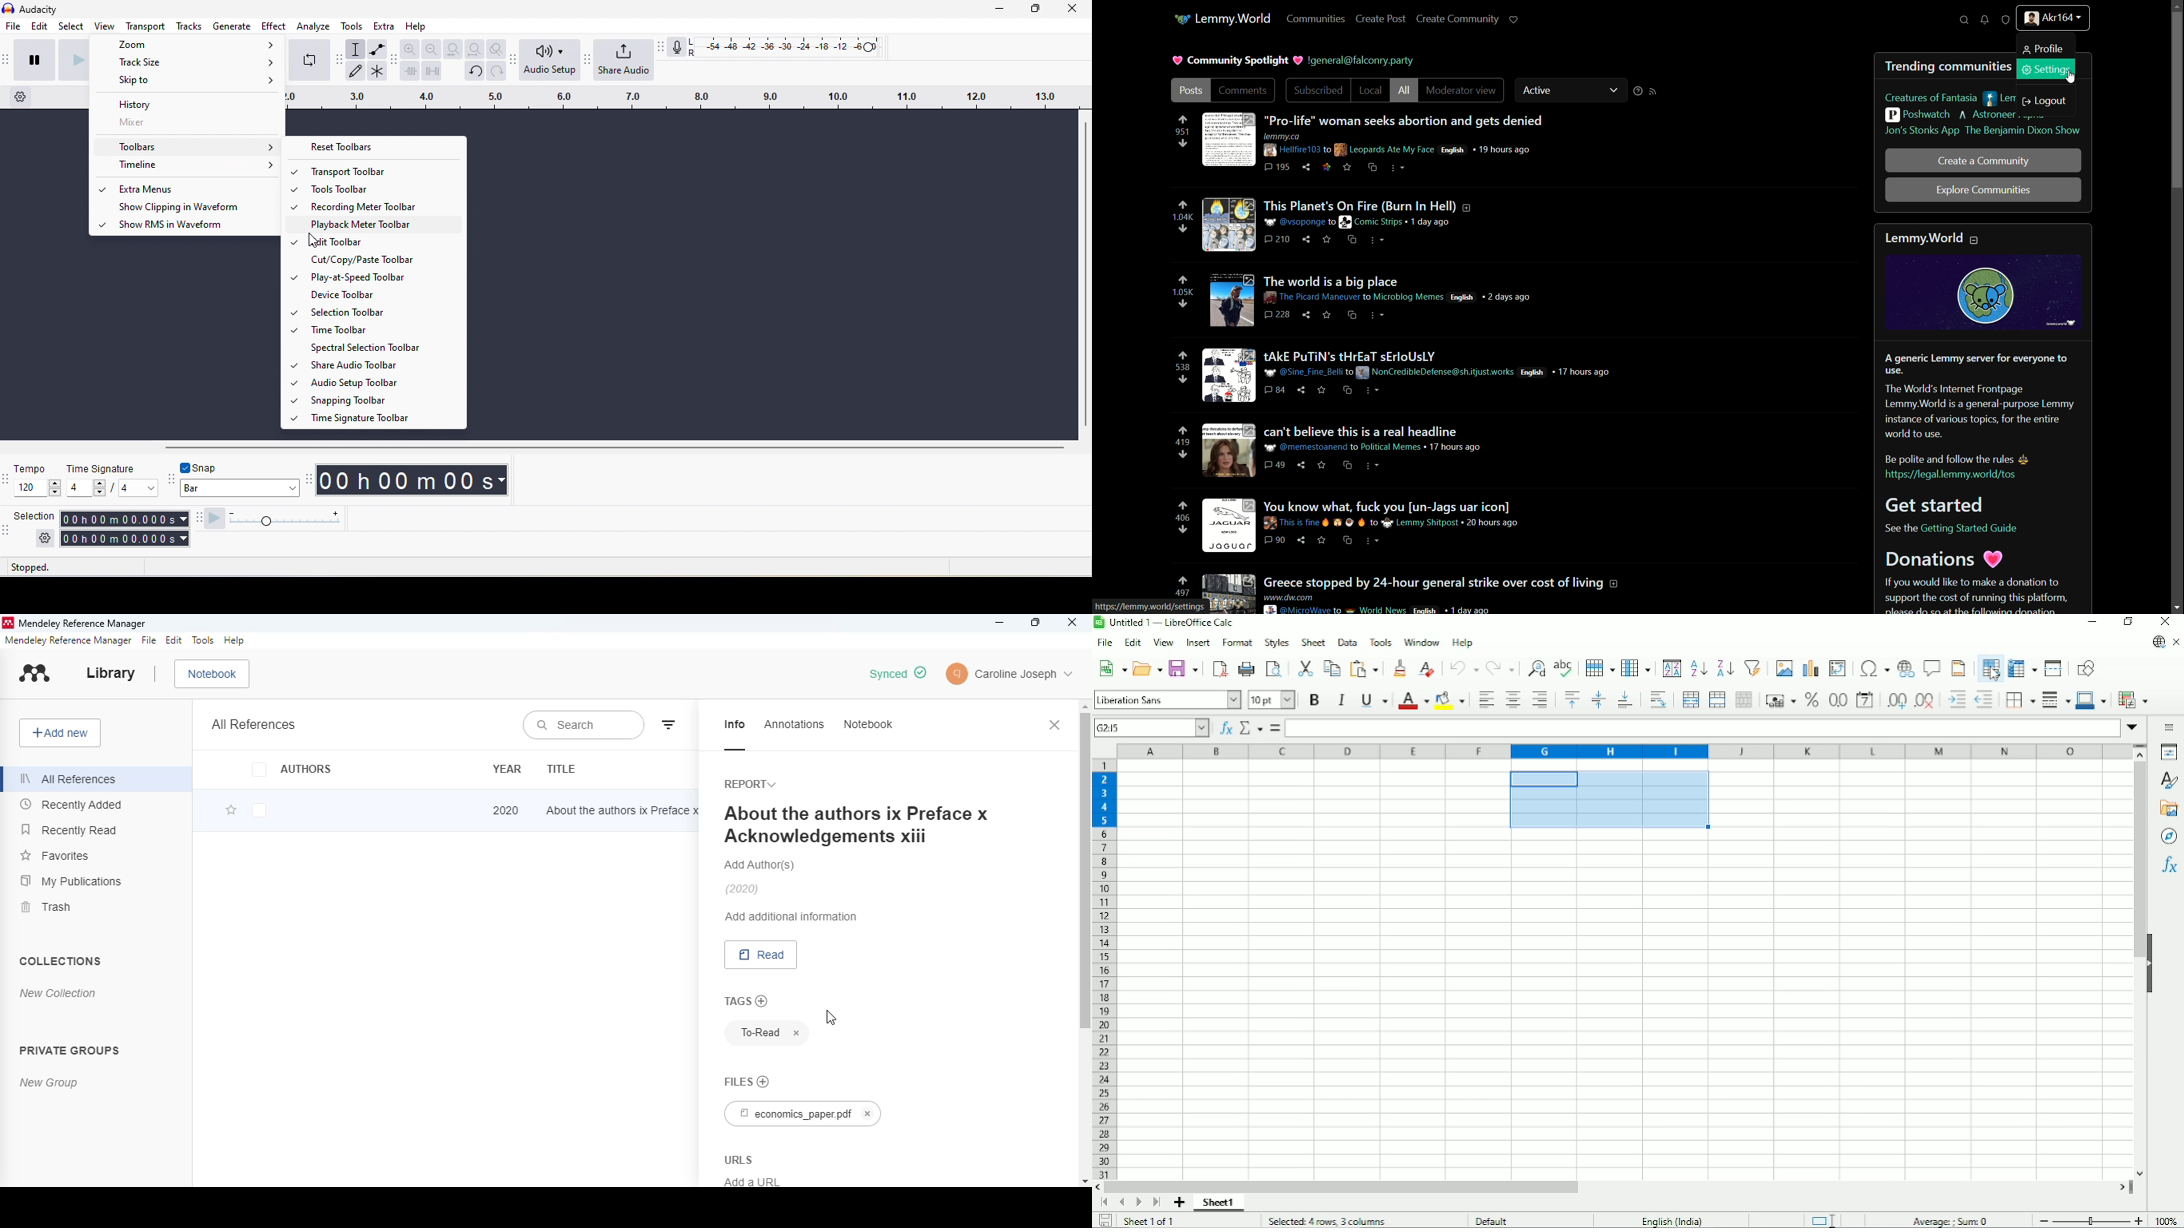 Image resolution: width=2184 pixels, height=1232 pixels. Describe the element at coordinates (382, 365) in the screenshot. I see `Share audio toolbar` at that location.